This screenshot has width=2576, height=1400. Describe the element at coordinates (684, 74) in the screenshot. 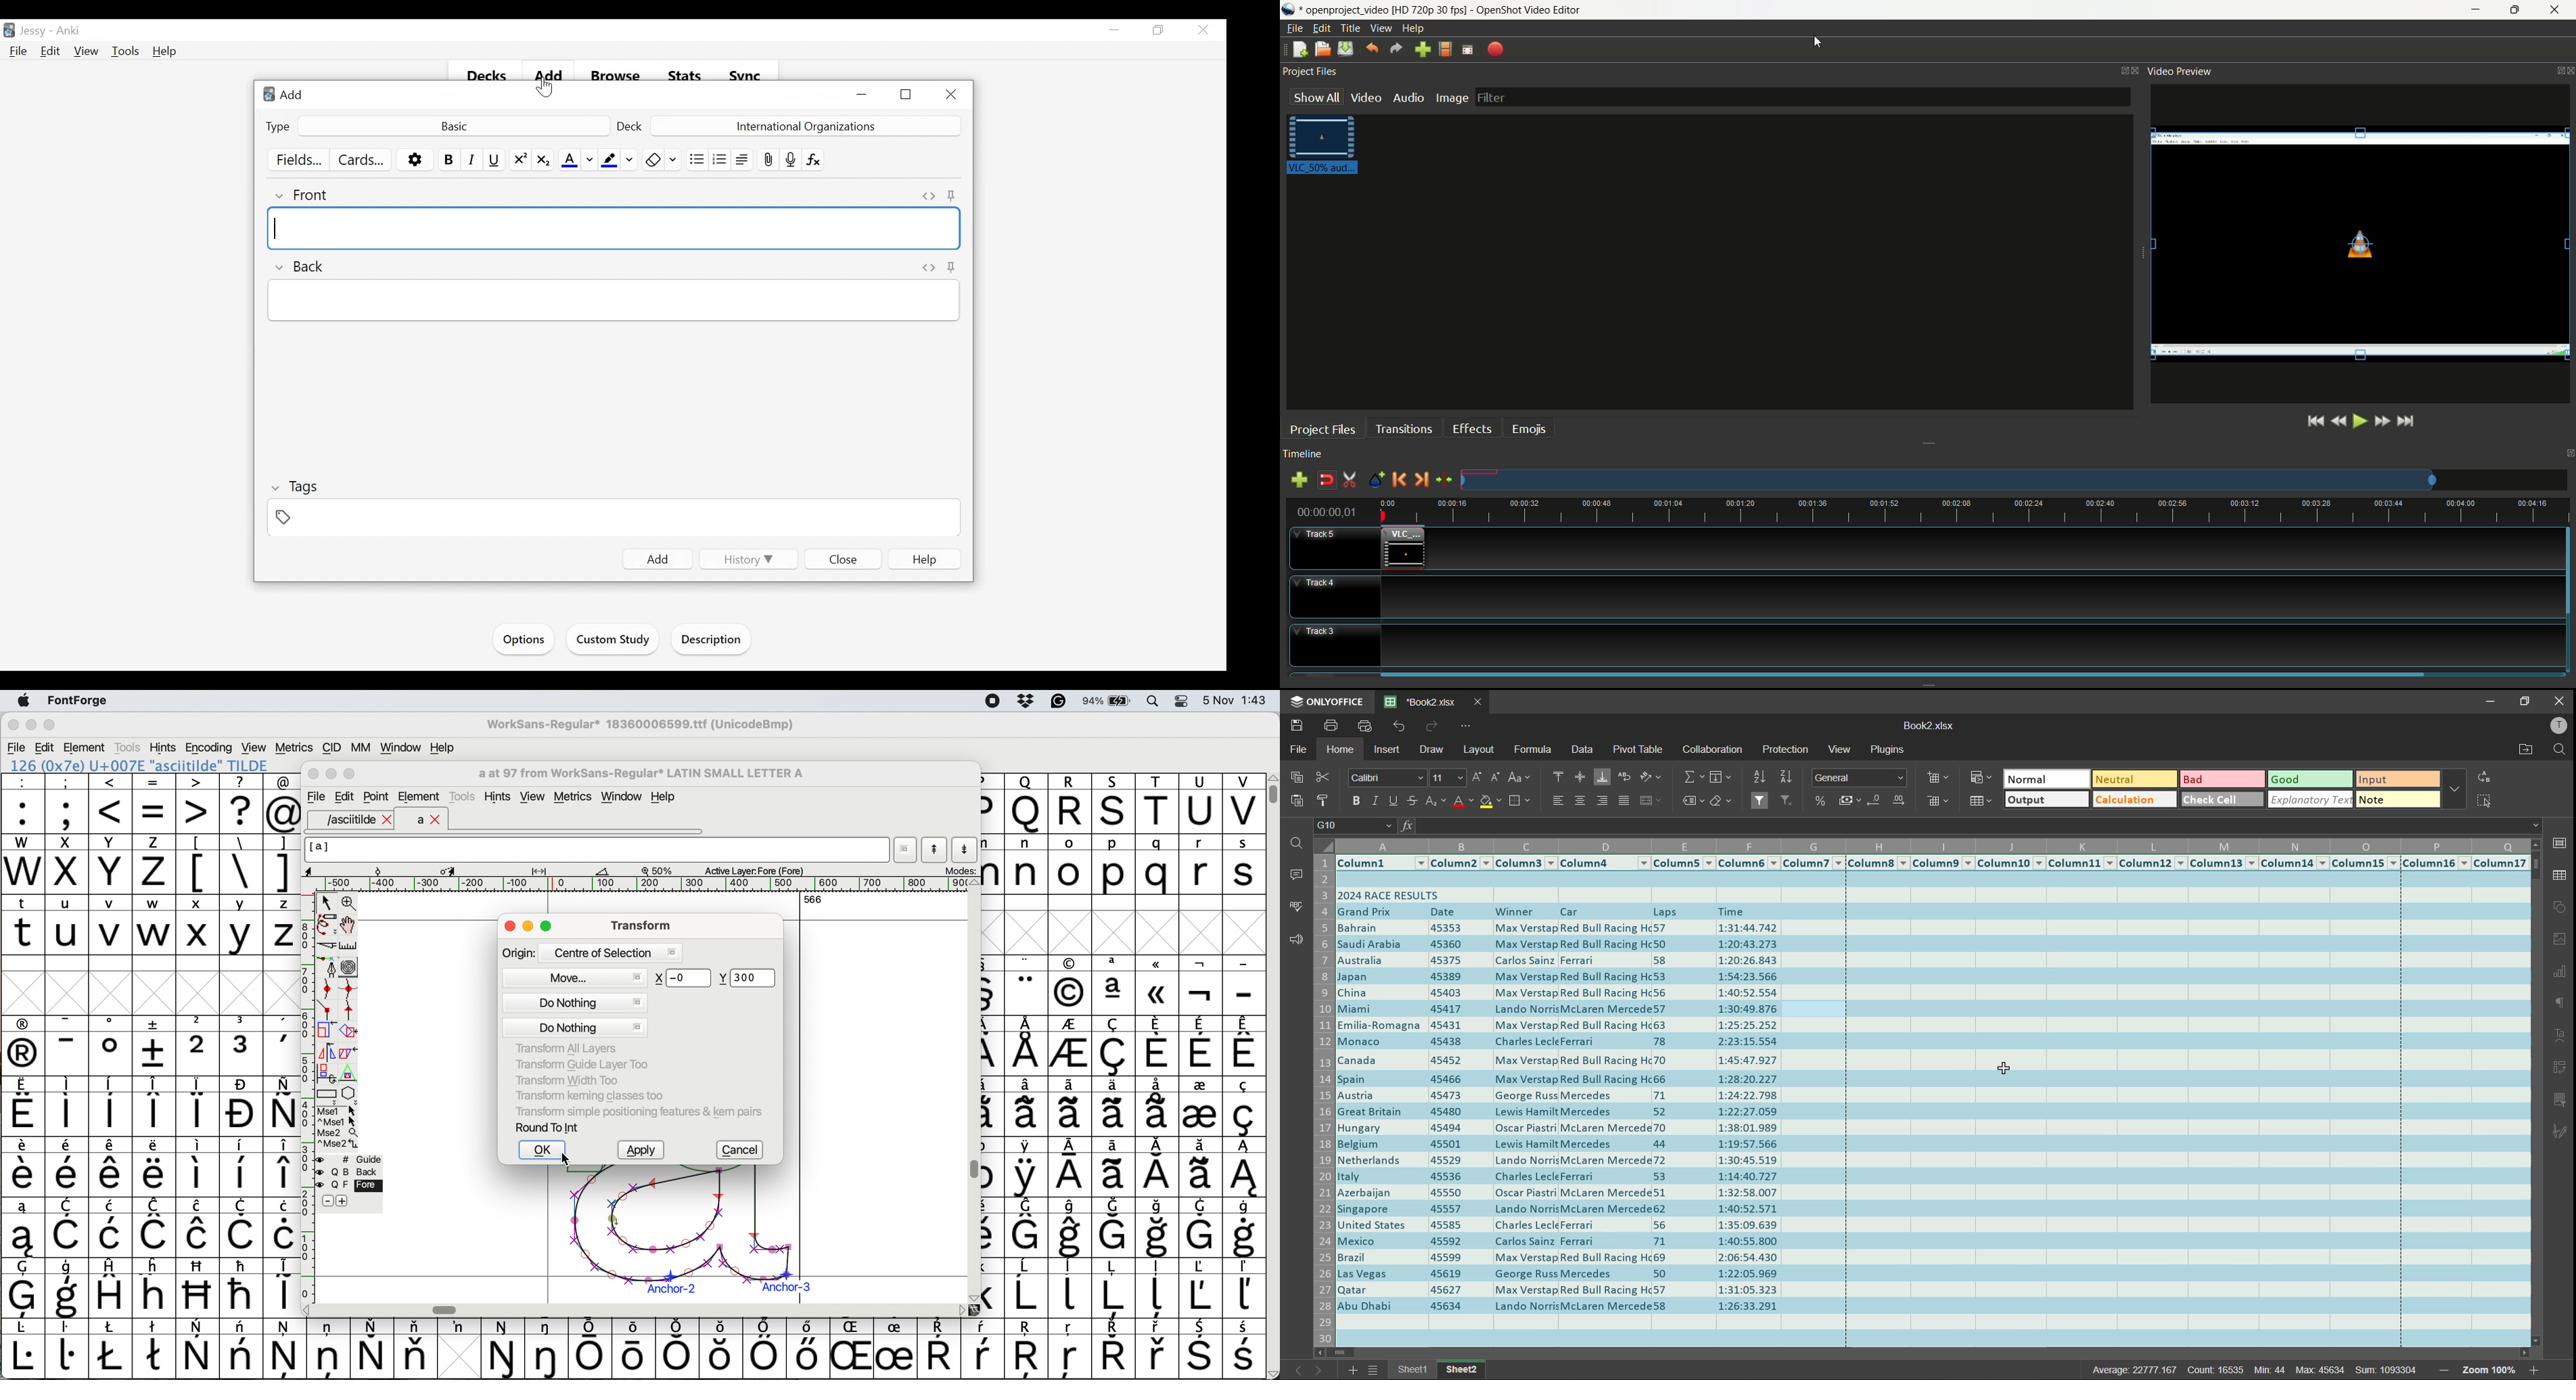

I see `Stats` at that location.